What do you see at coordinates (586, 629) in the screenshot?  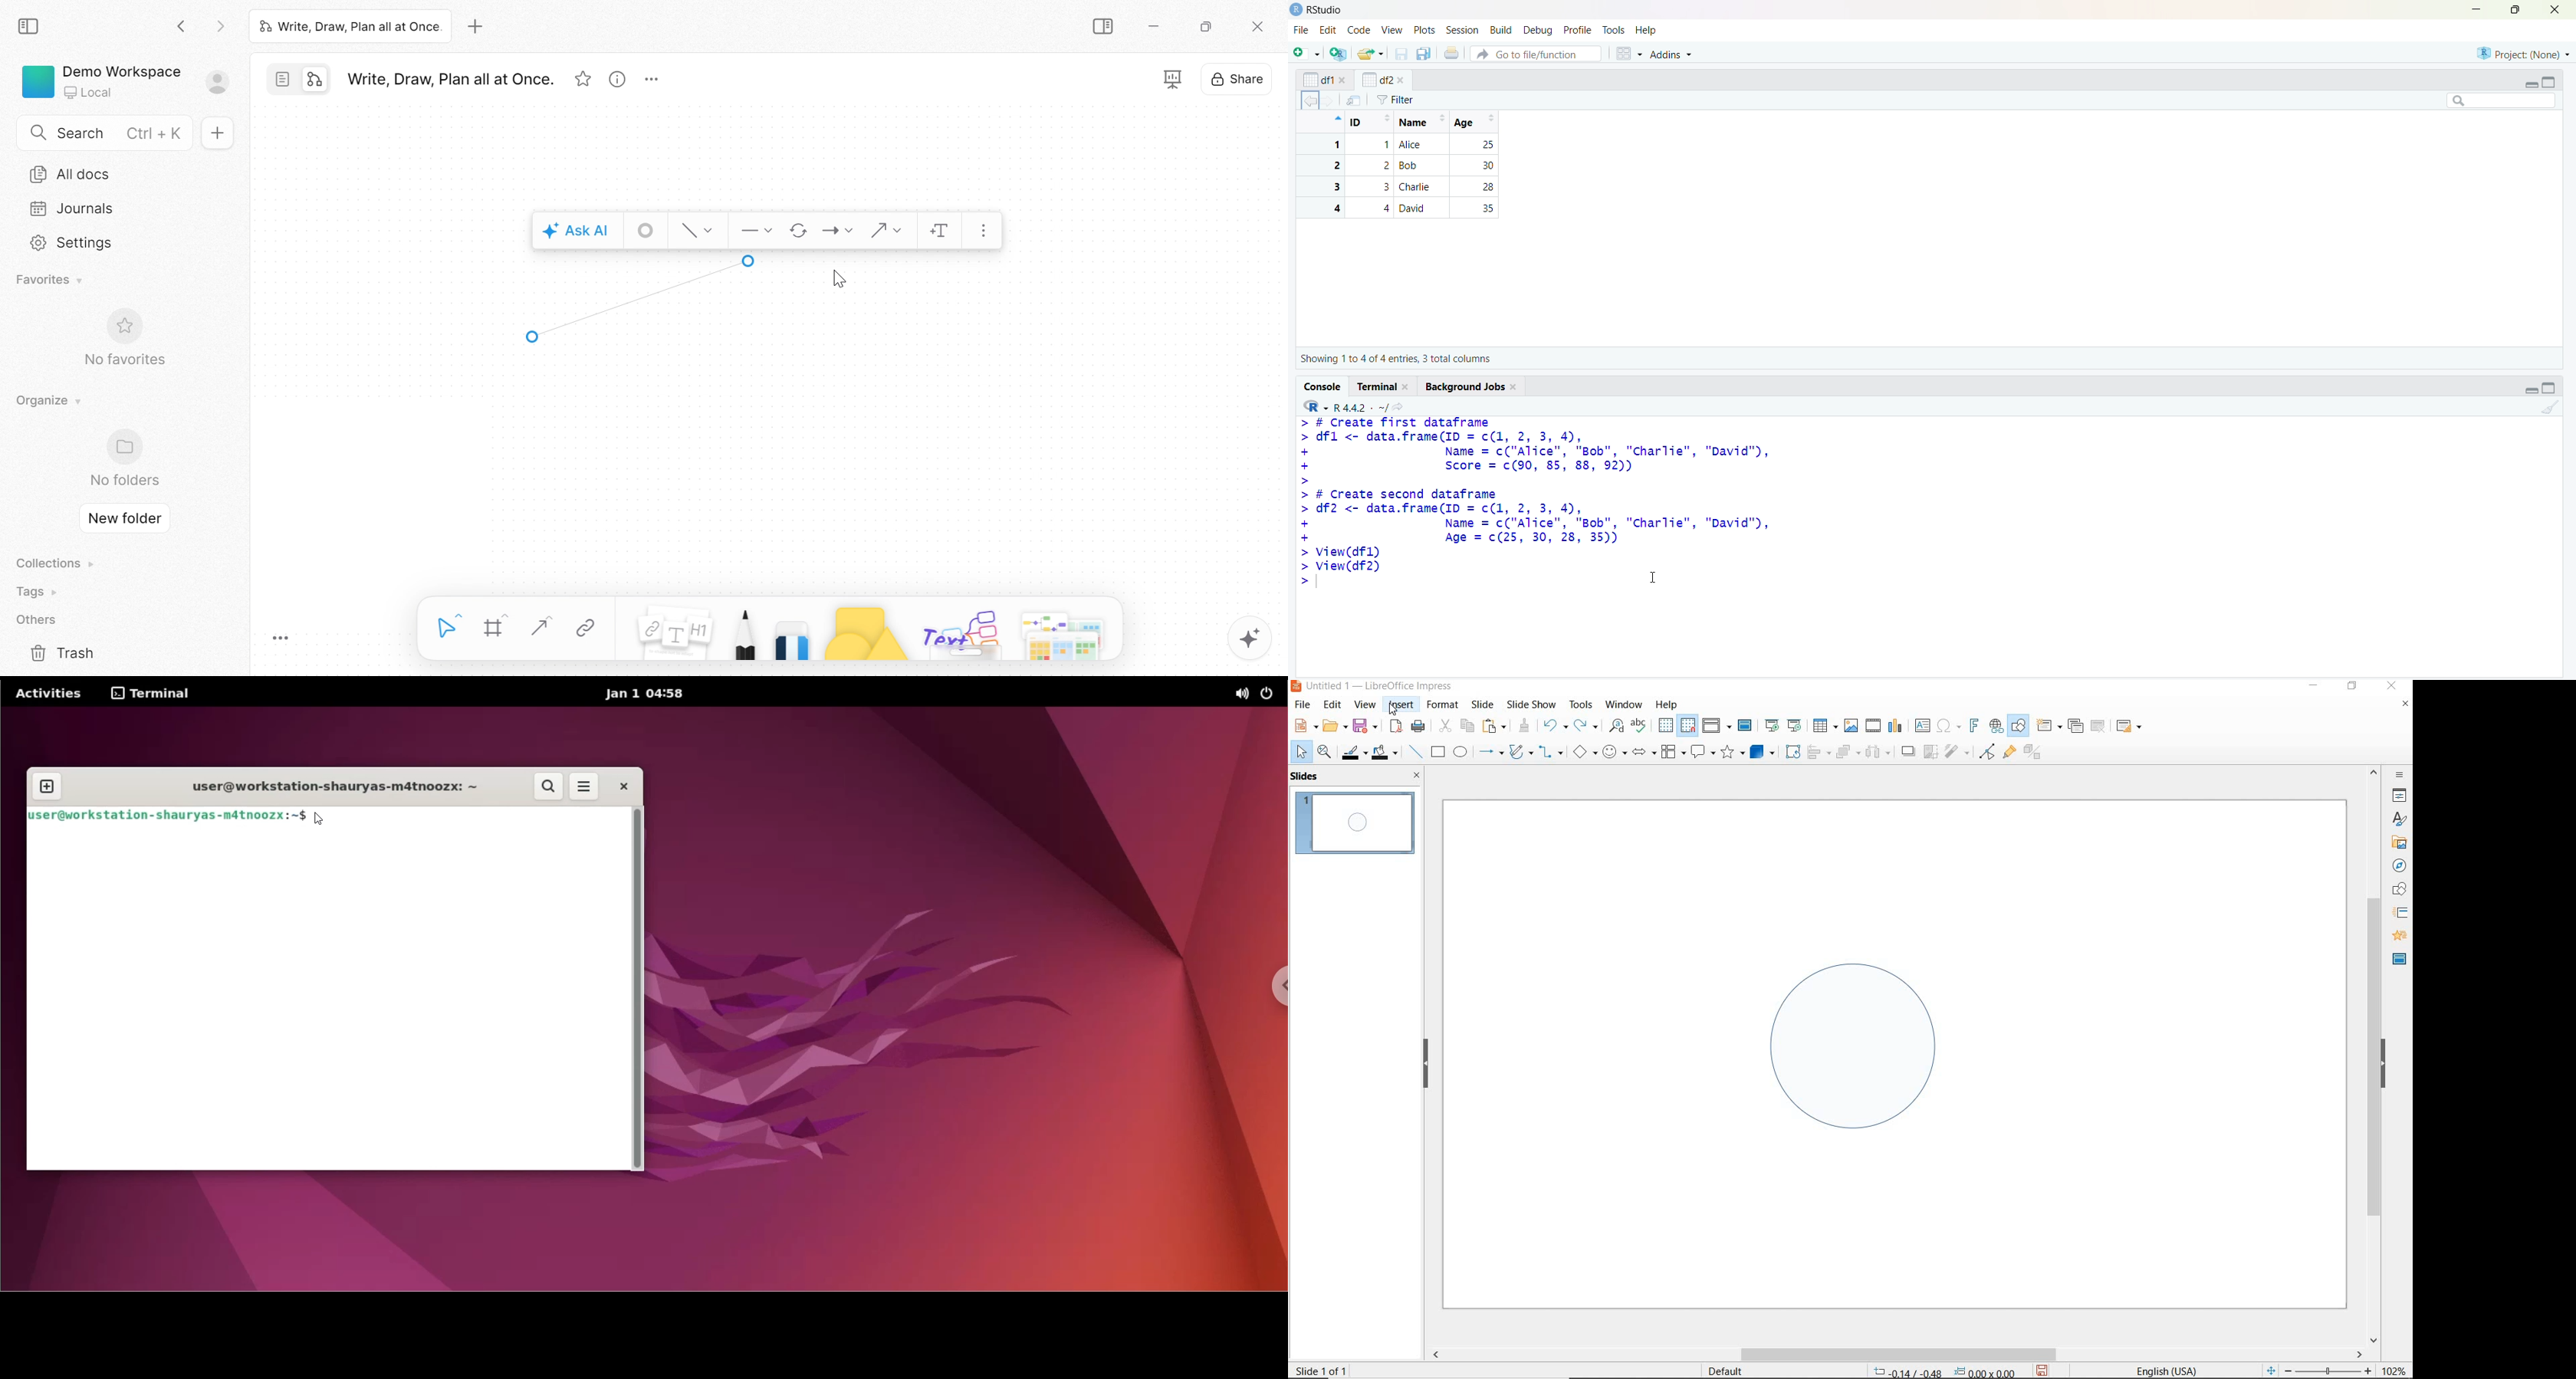 I see `Link` at bounding box center [586, 629].